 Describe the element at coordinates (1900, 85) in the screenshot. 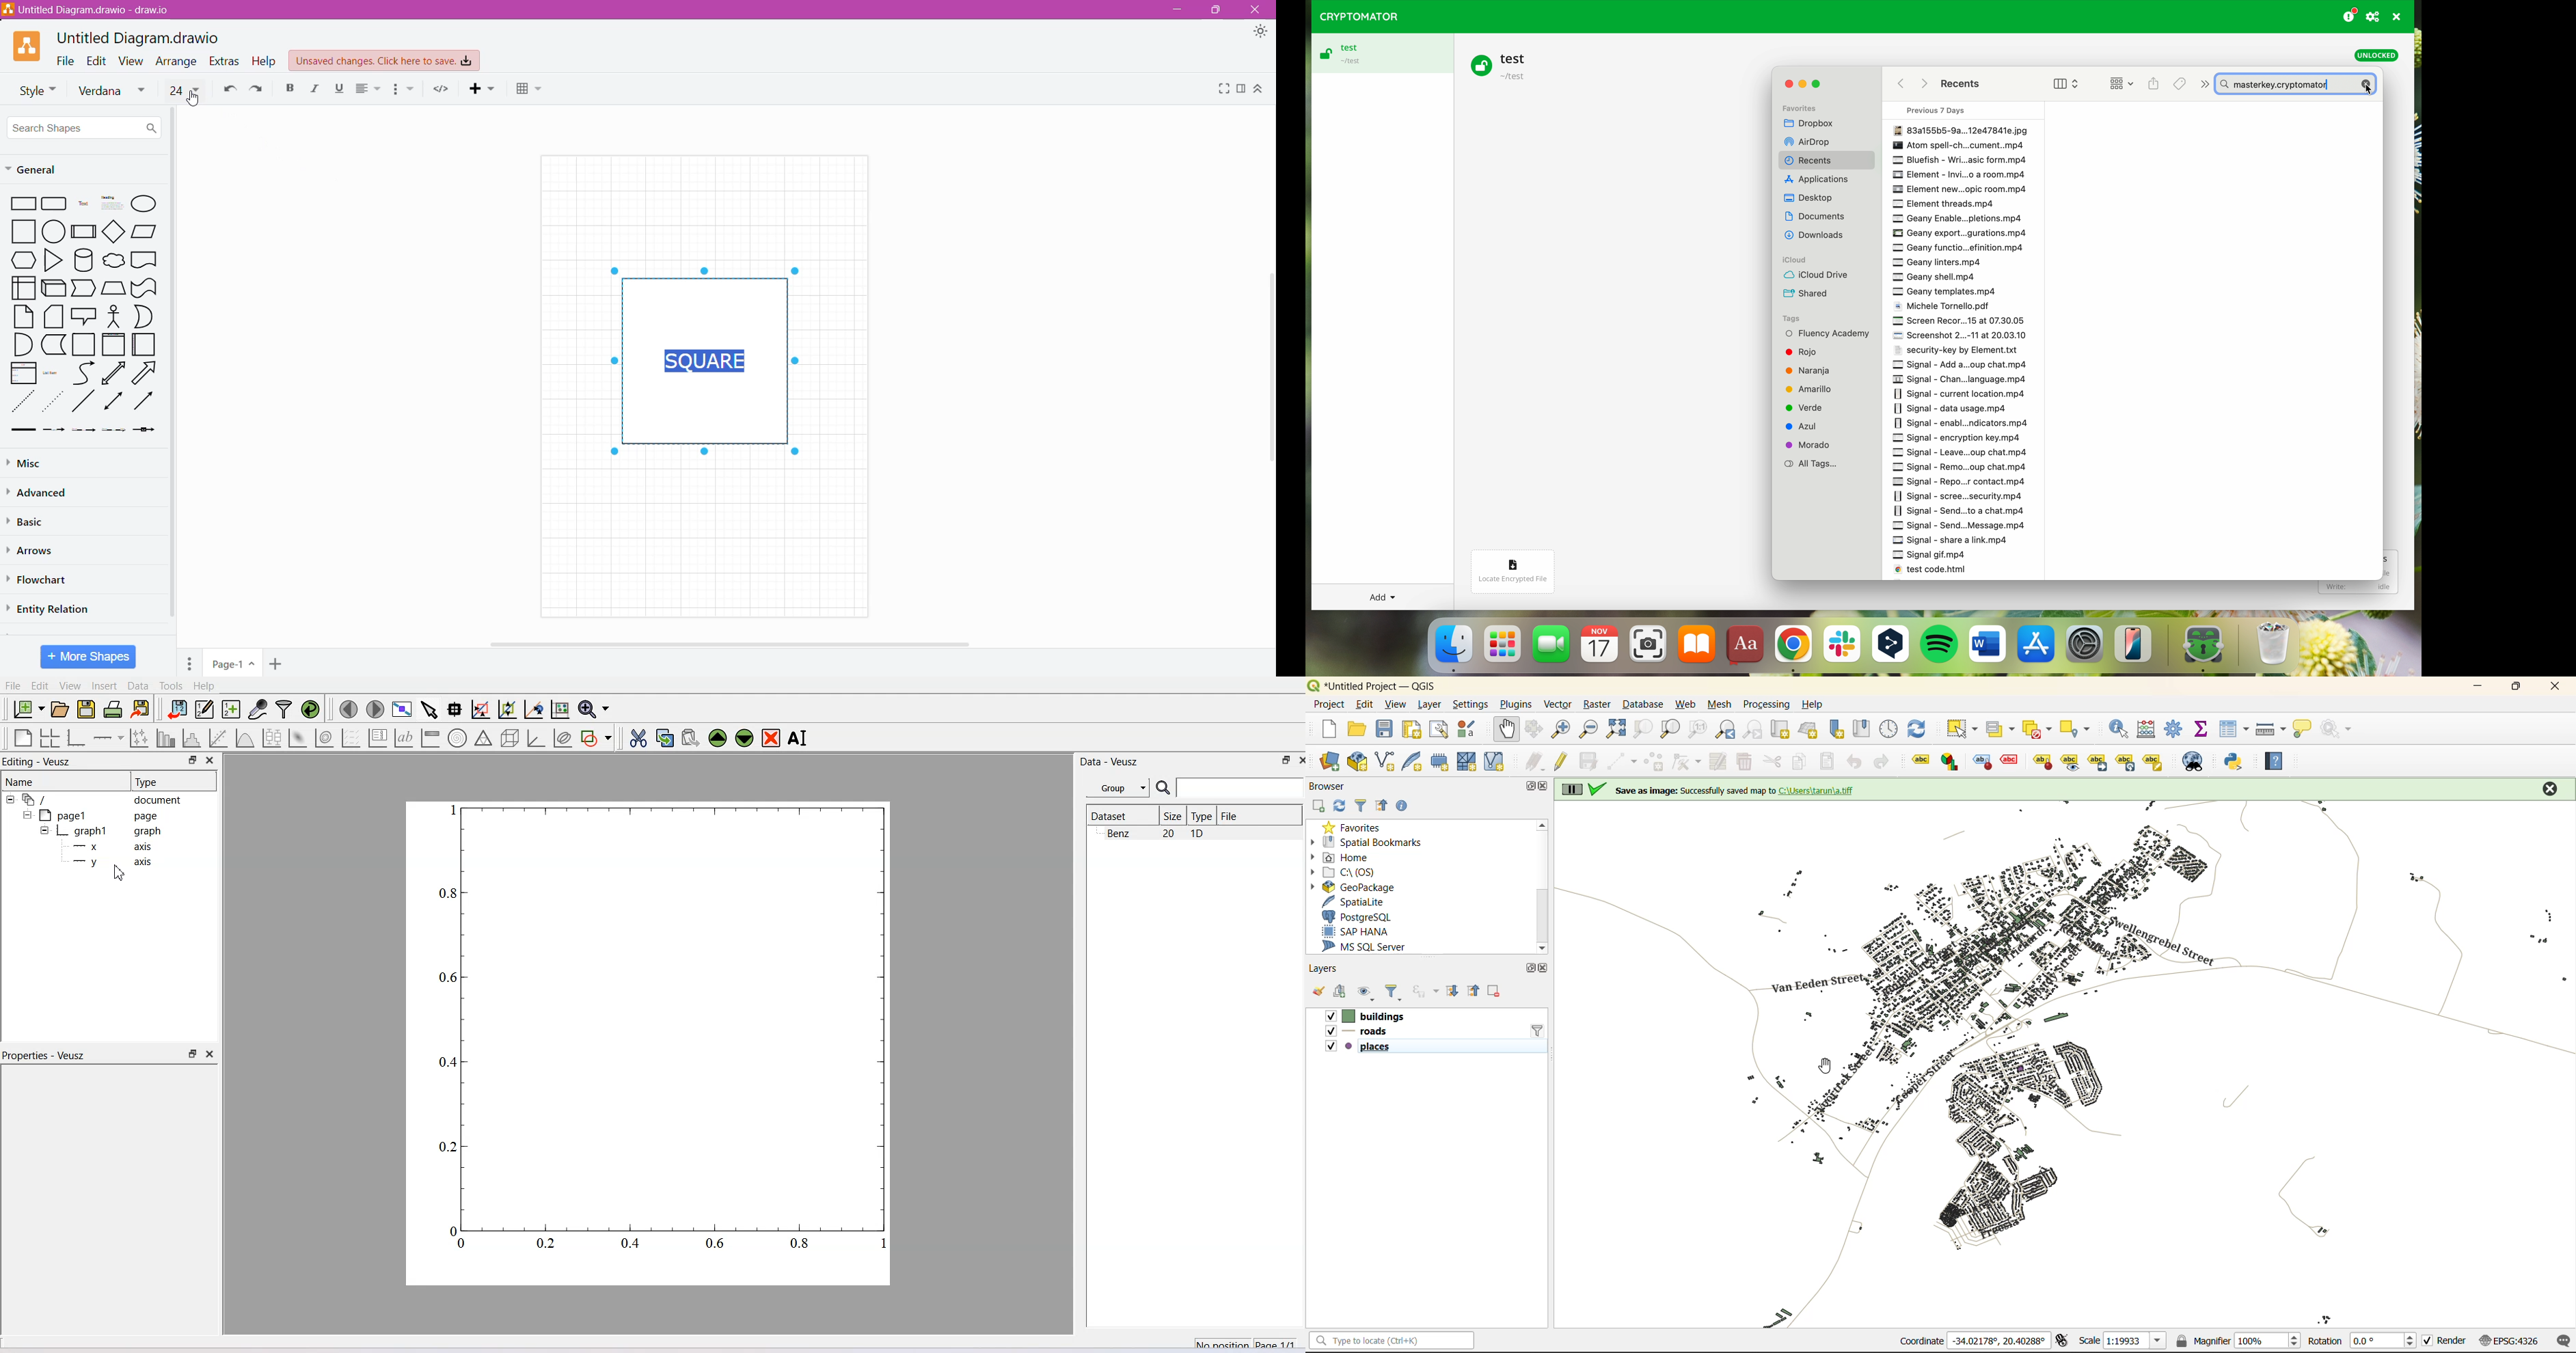

I see `back` at that location.